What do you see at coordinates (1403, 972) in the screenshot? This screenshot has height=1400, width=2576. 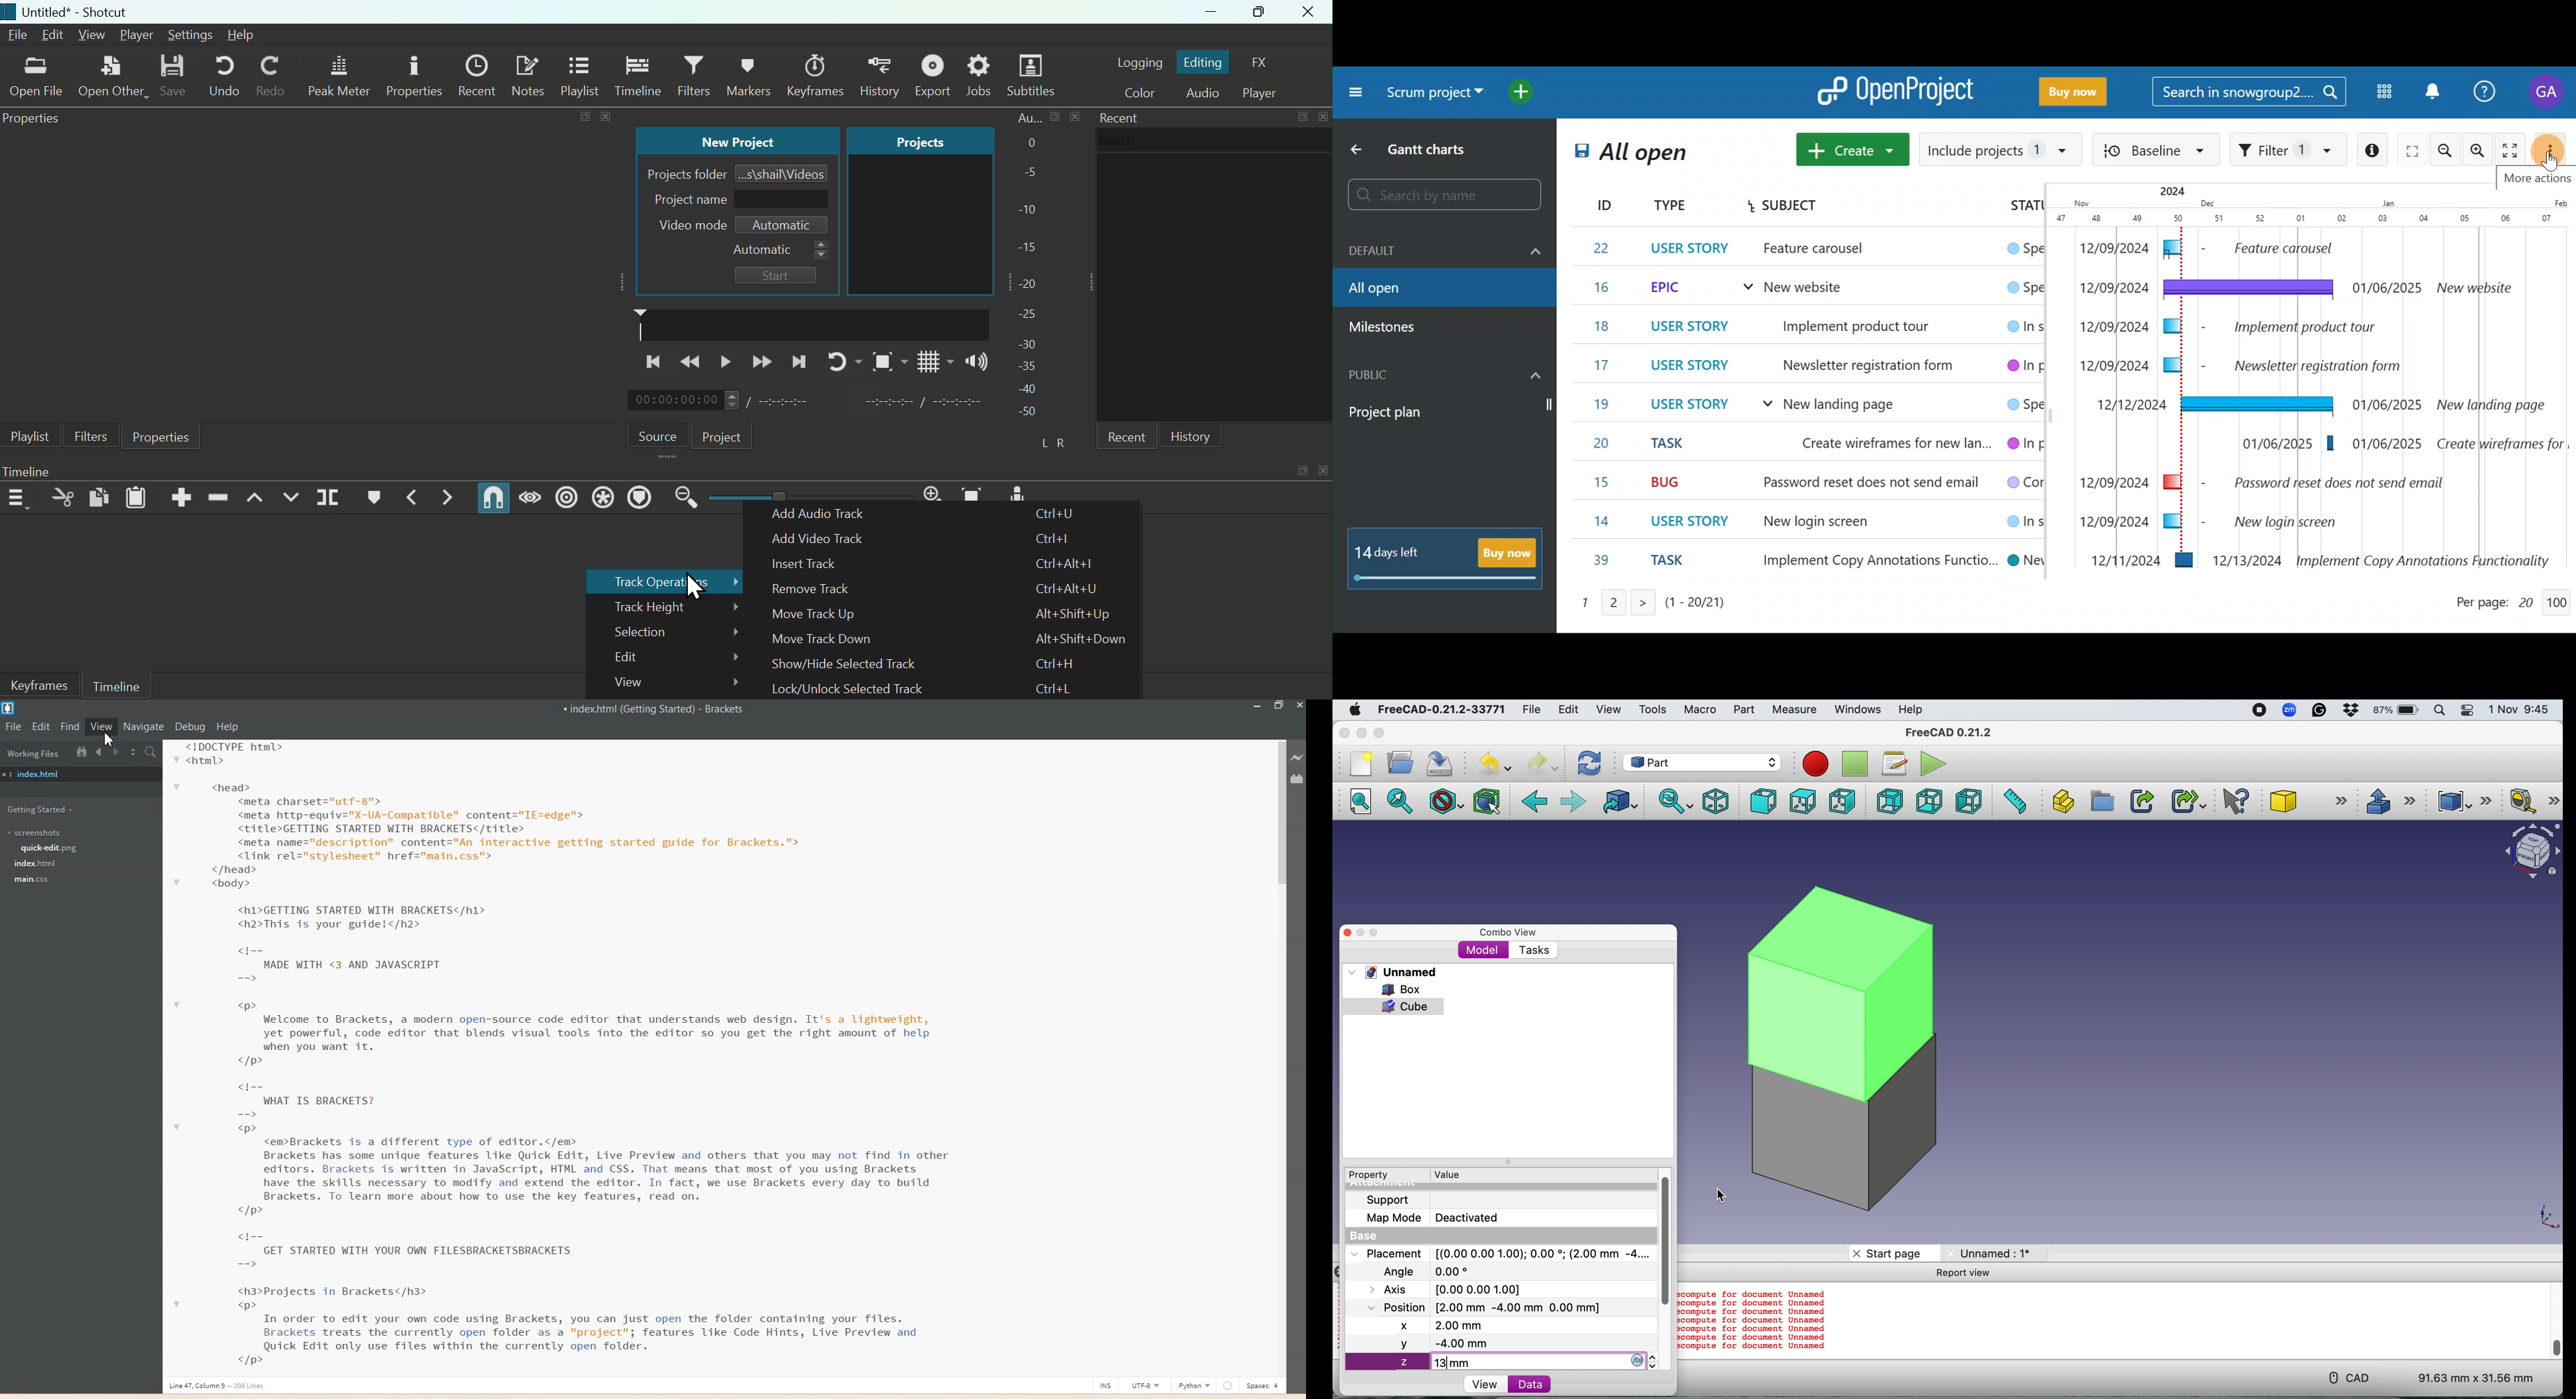 I see `Unnamed` at bounding box center [1403, 972].